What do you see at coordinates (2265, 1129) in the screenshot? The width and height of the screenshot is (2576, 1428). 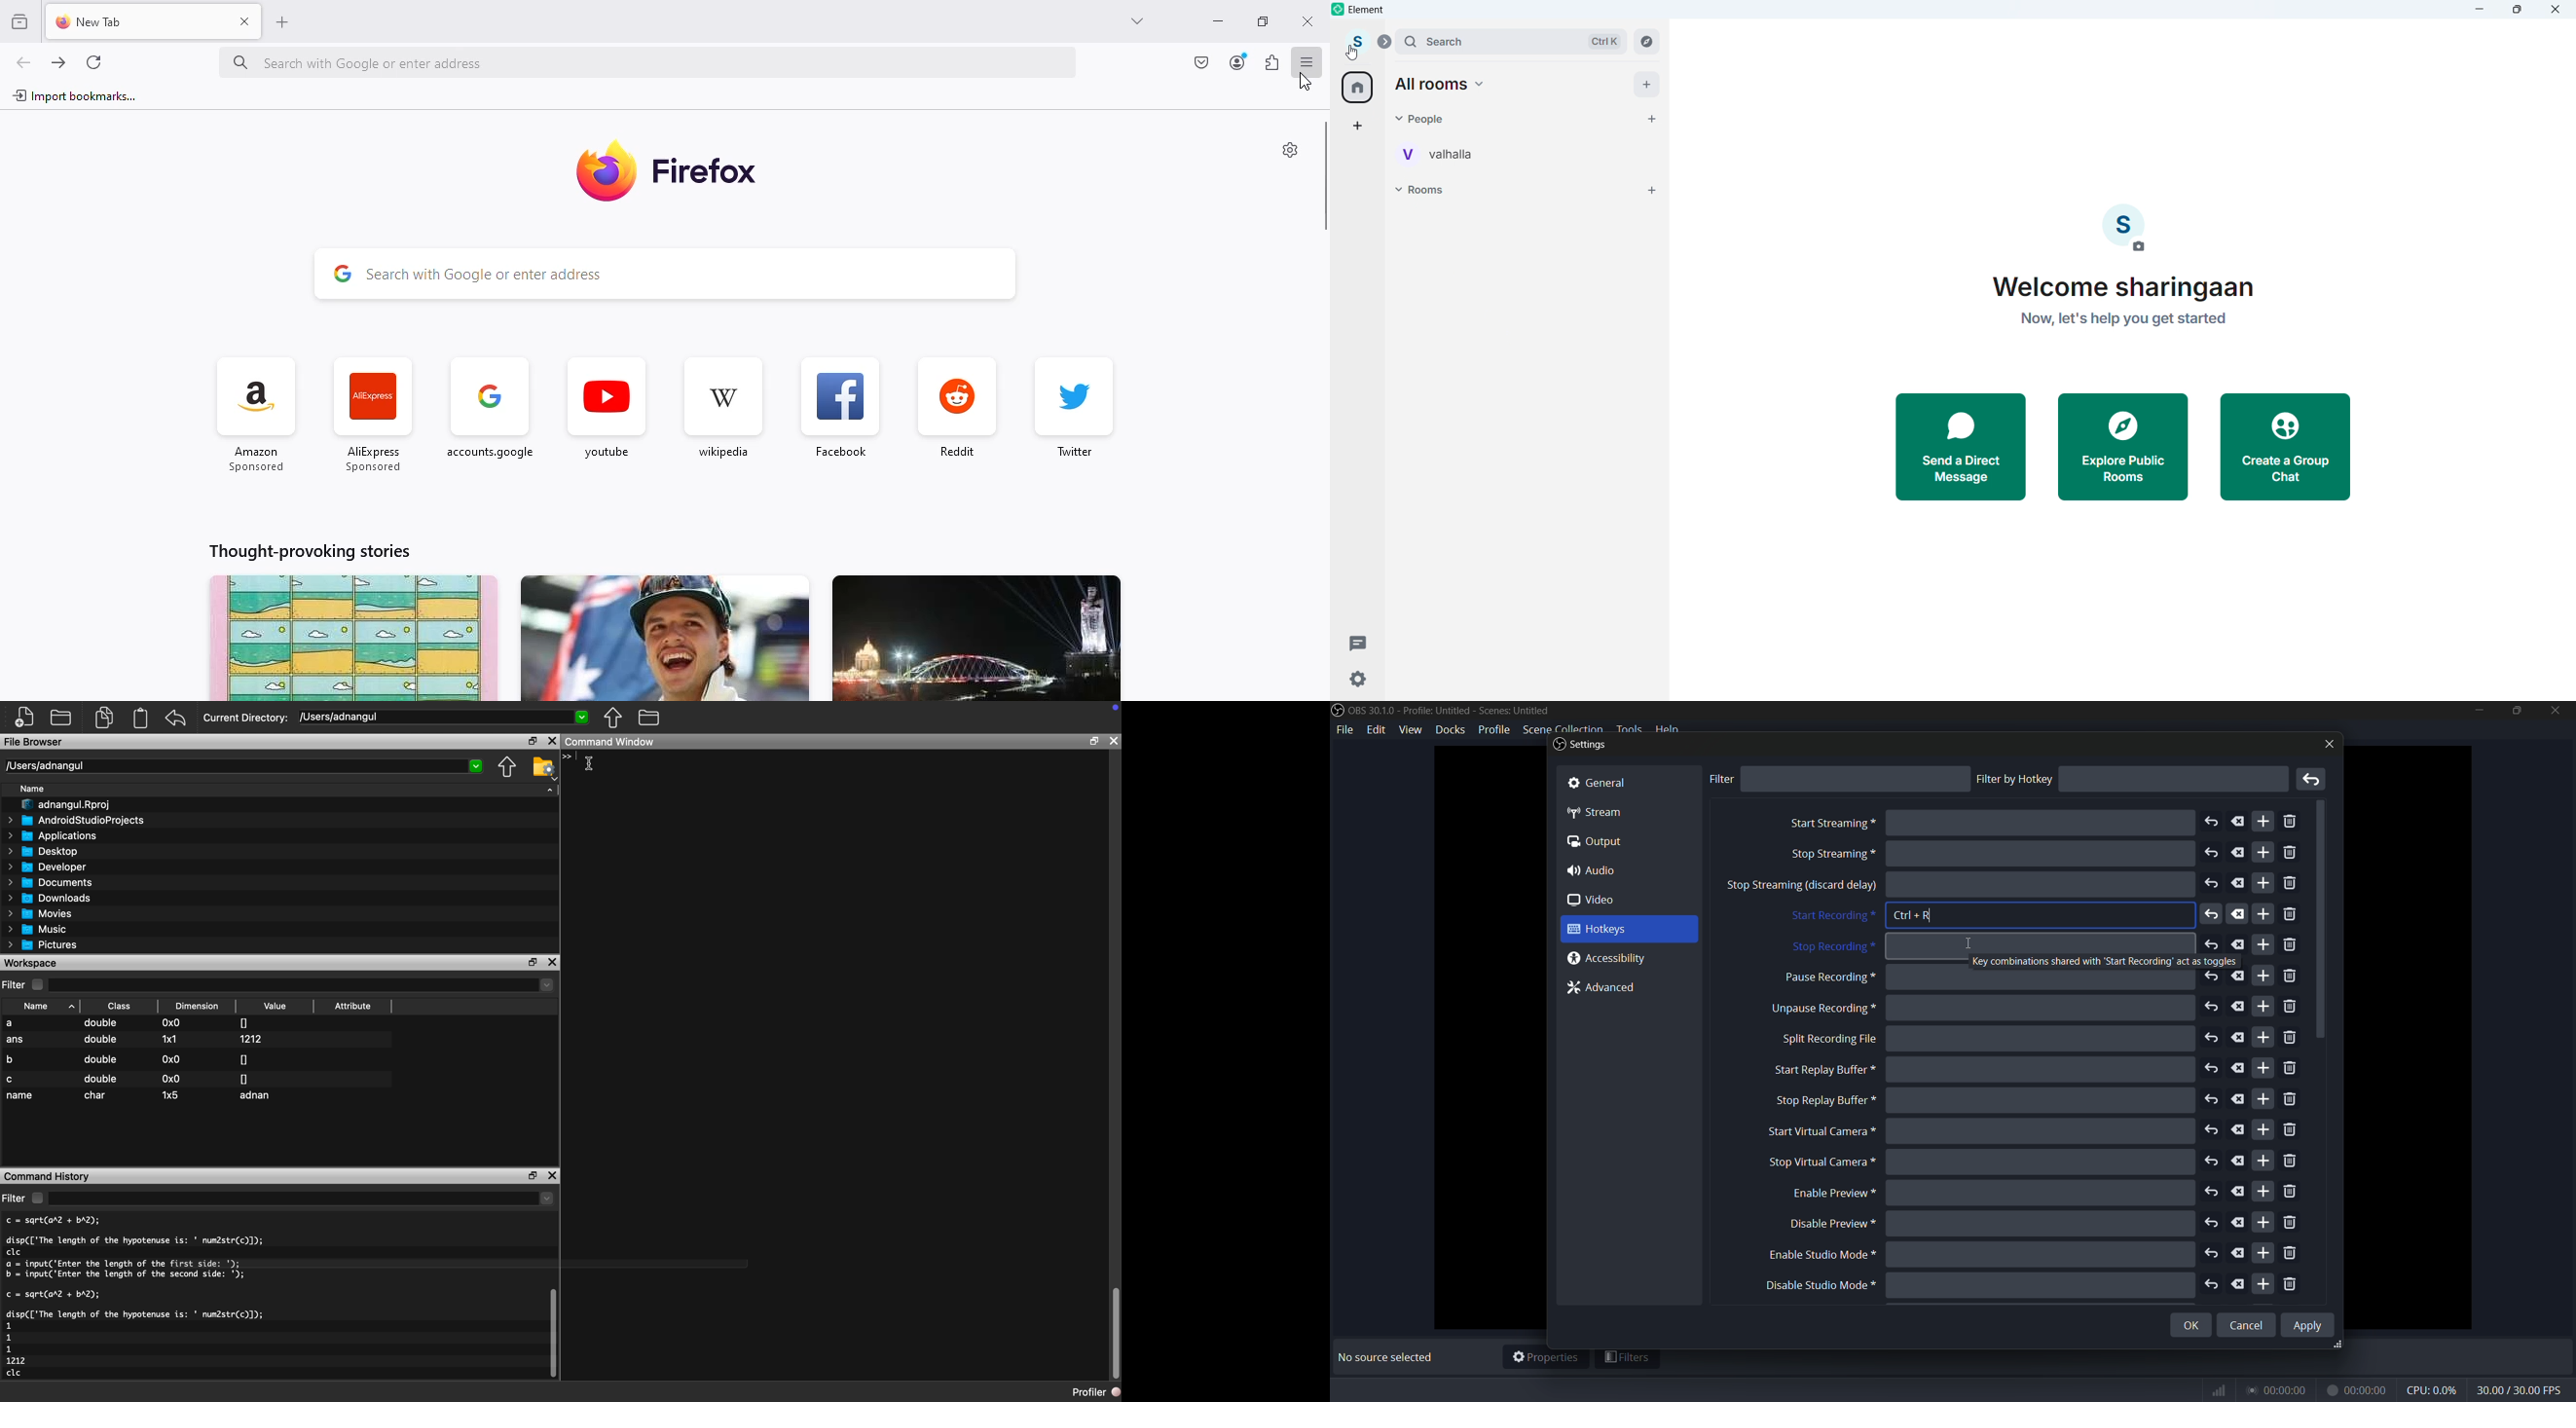 I see `add more` at bounding box center [2265, 1129].